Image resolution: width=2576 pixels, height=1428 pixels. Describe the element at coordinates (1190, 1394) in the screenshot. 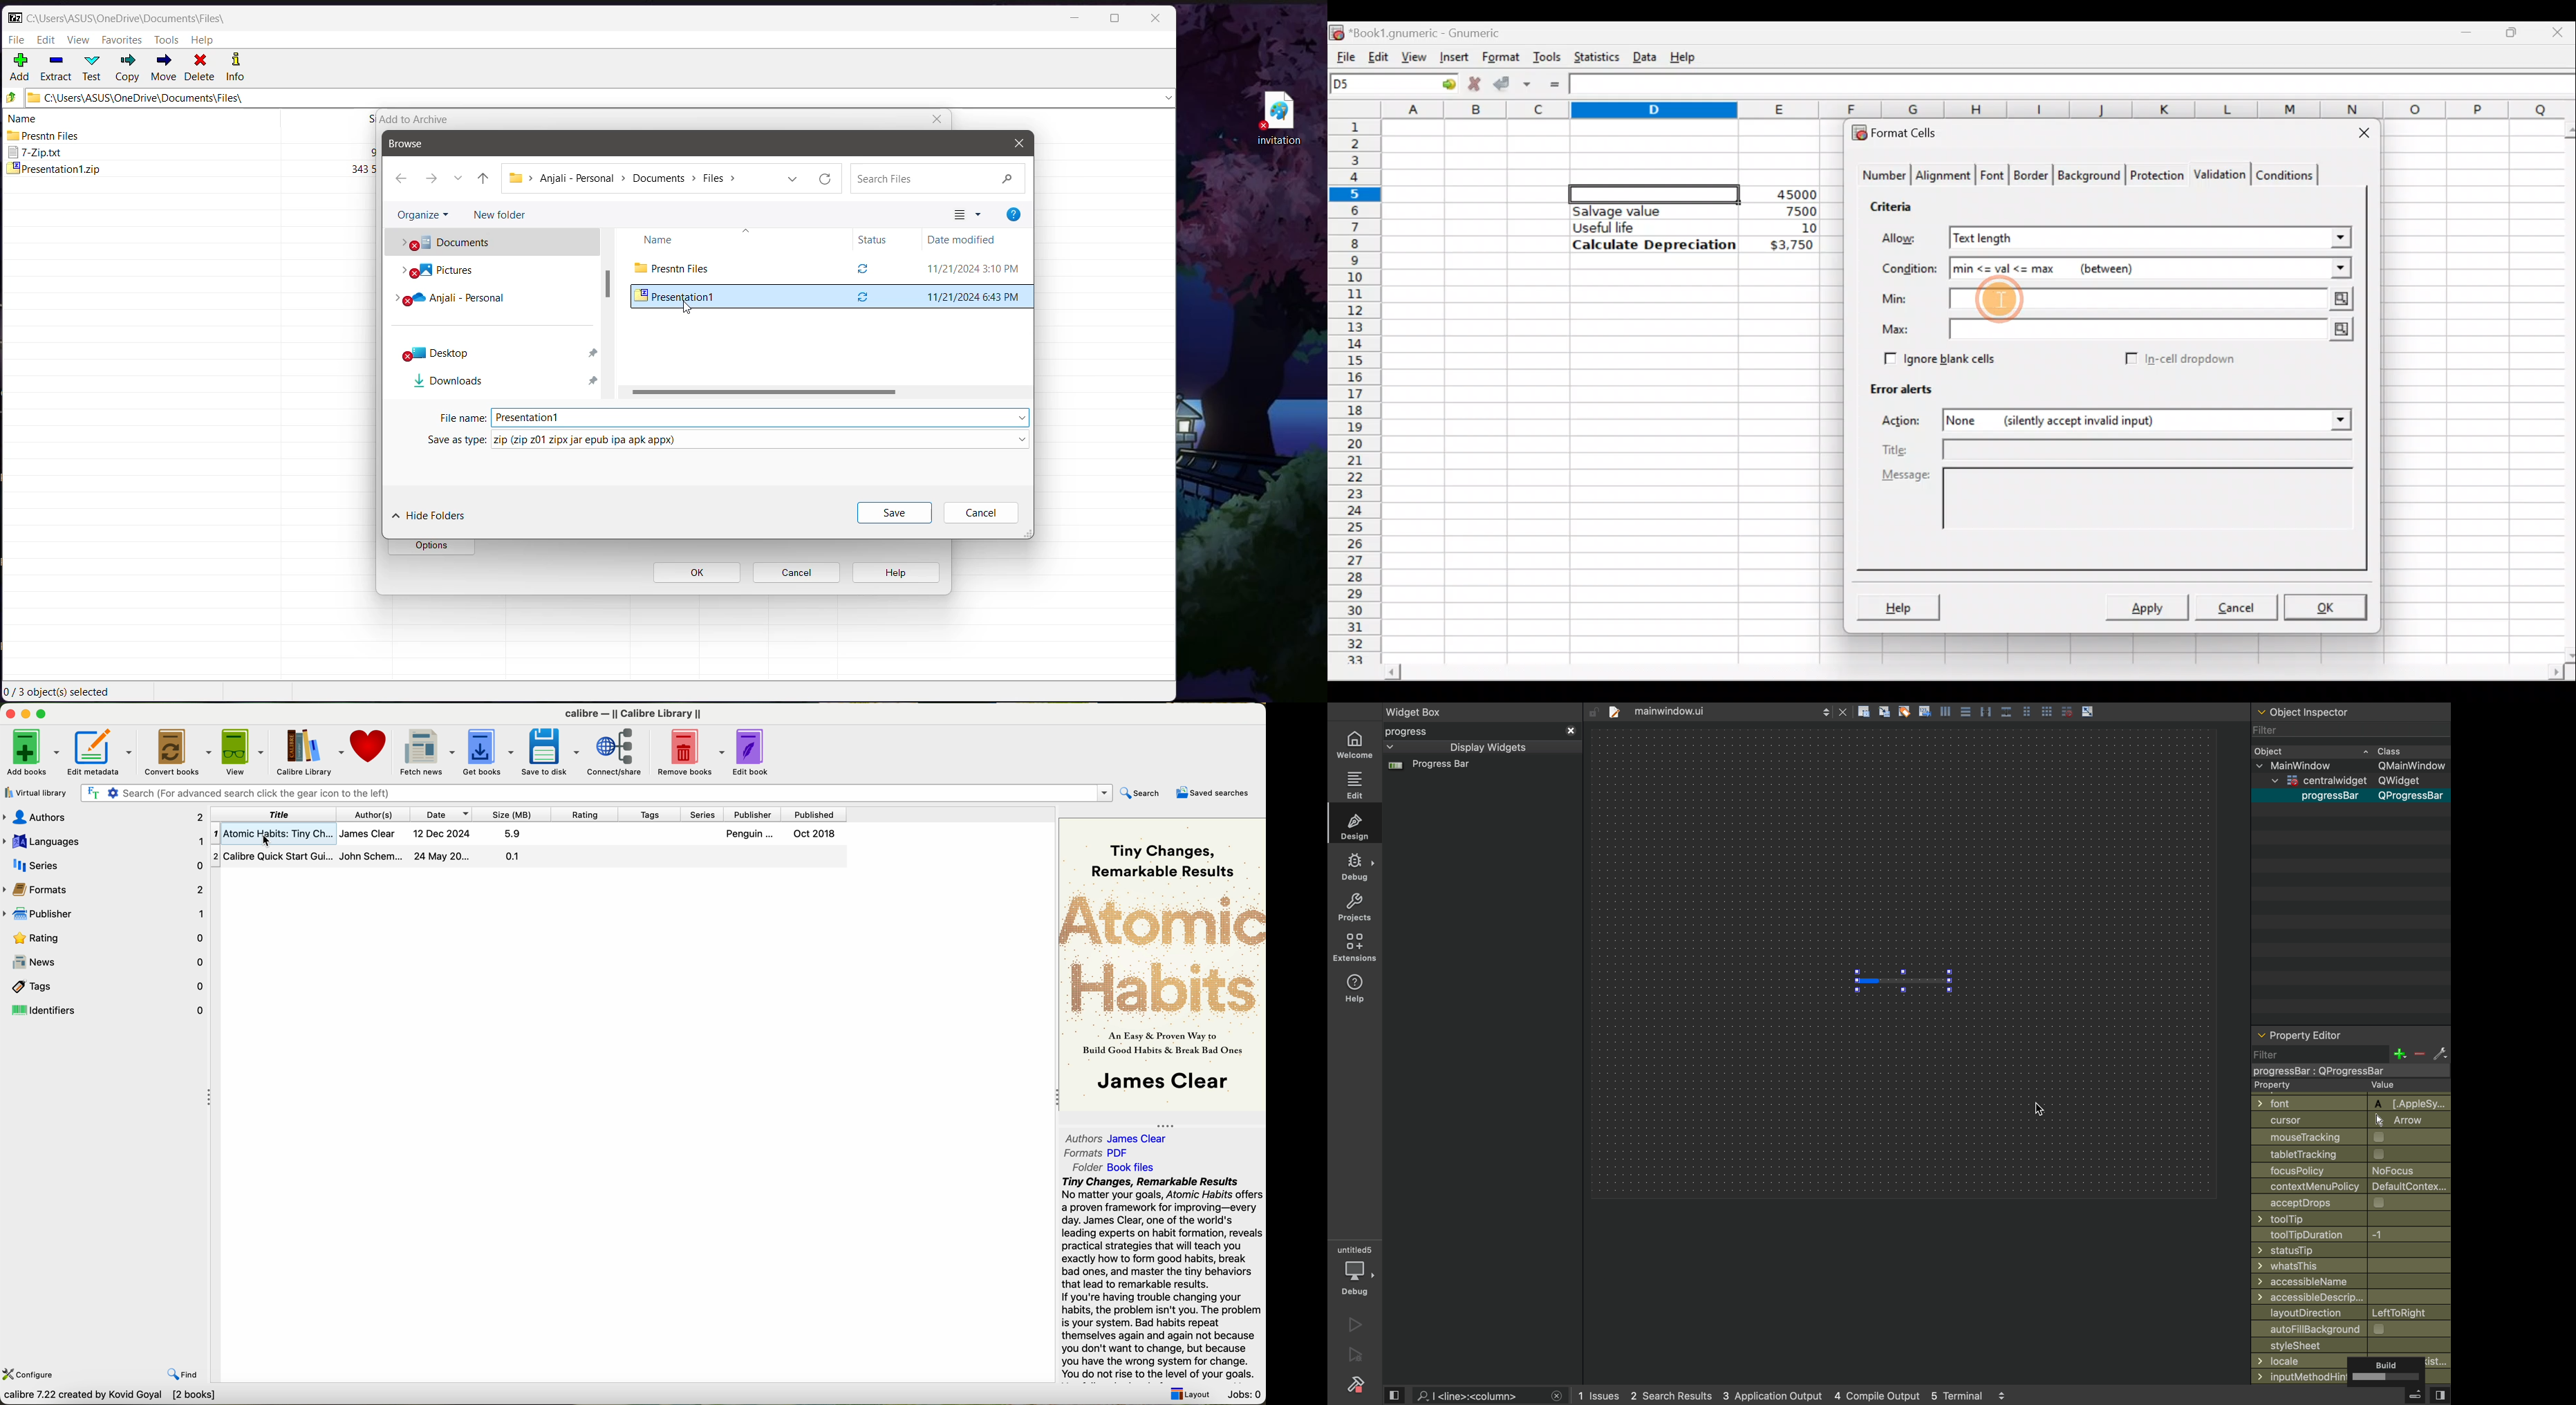

I see `layout` at that location.